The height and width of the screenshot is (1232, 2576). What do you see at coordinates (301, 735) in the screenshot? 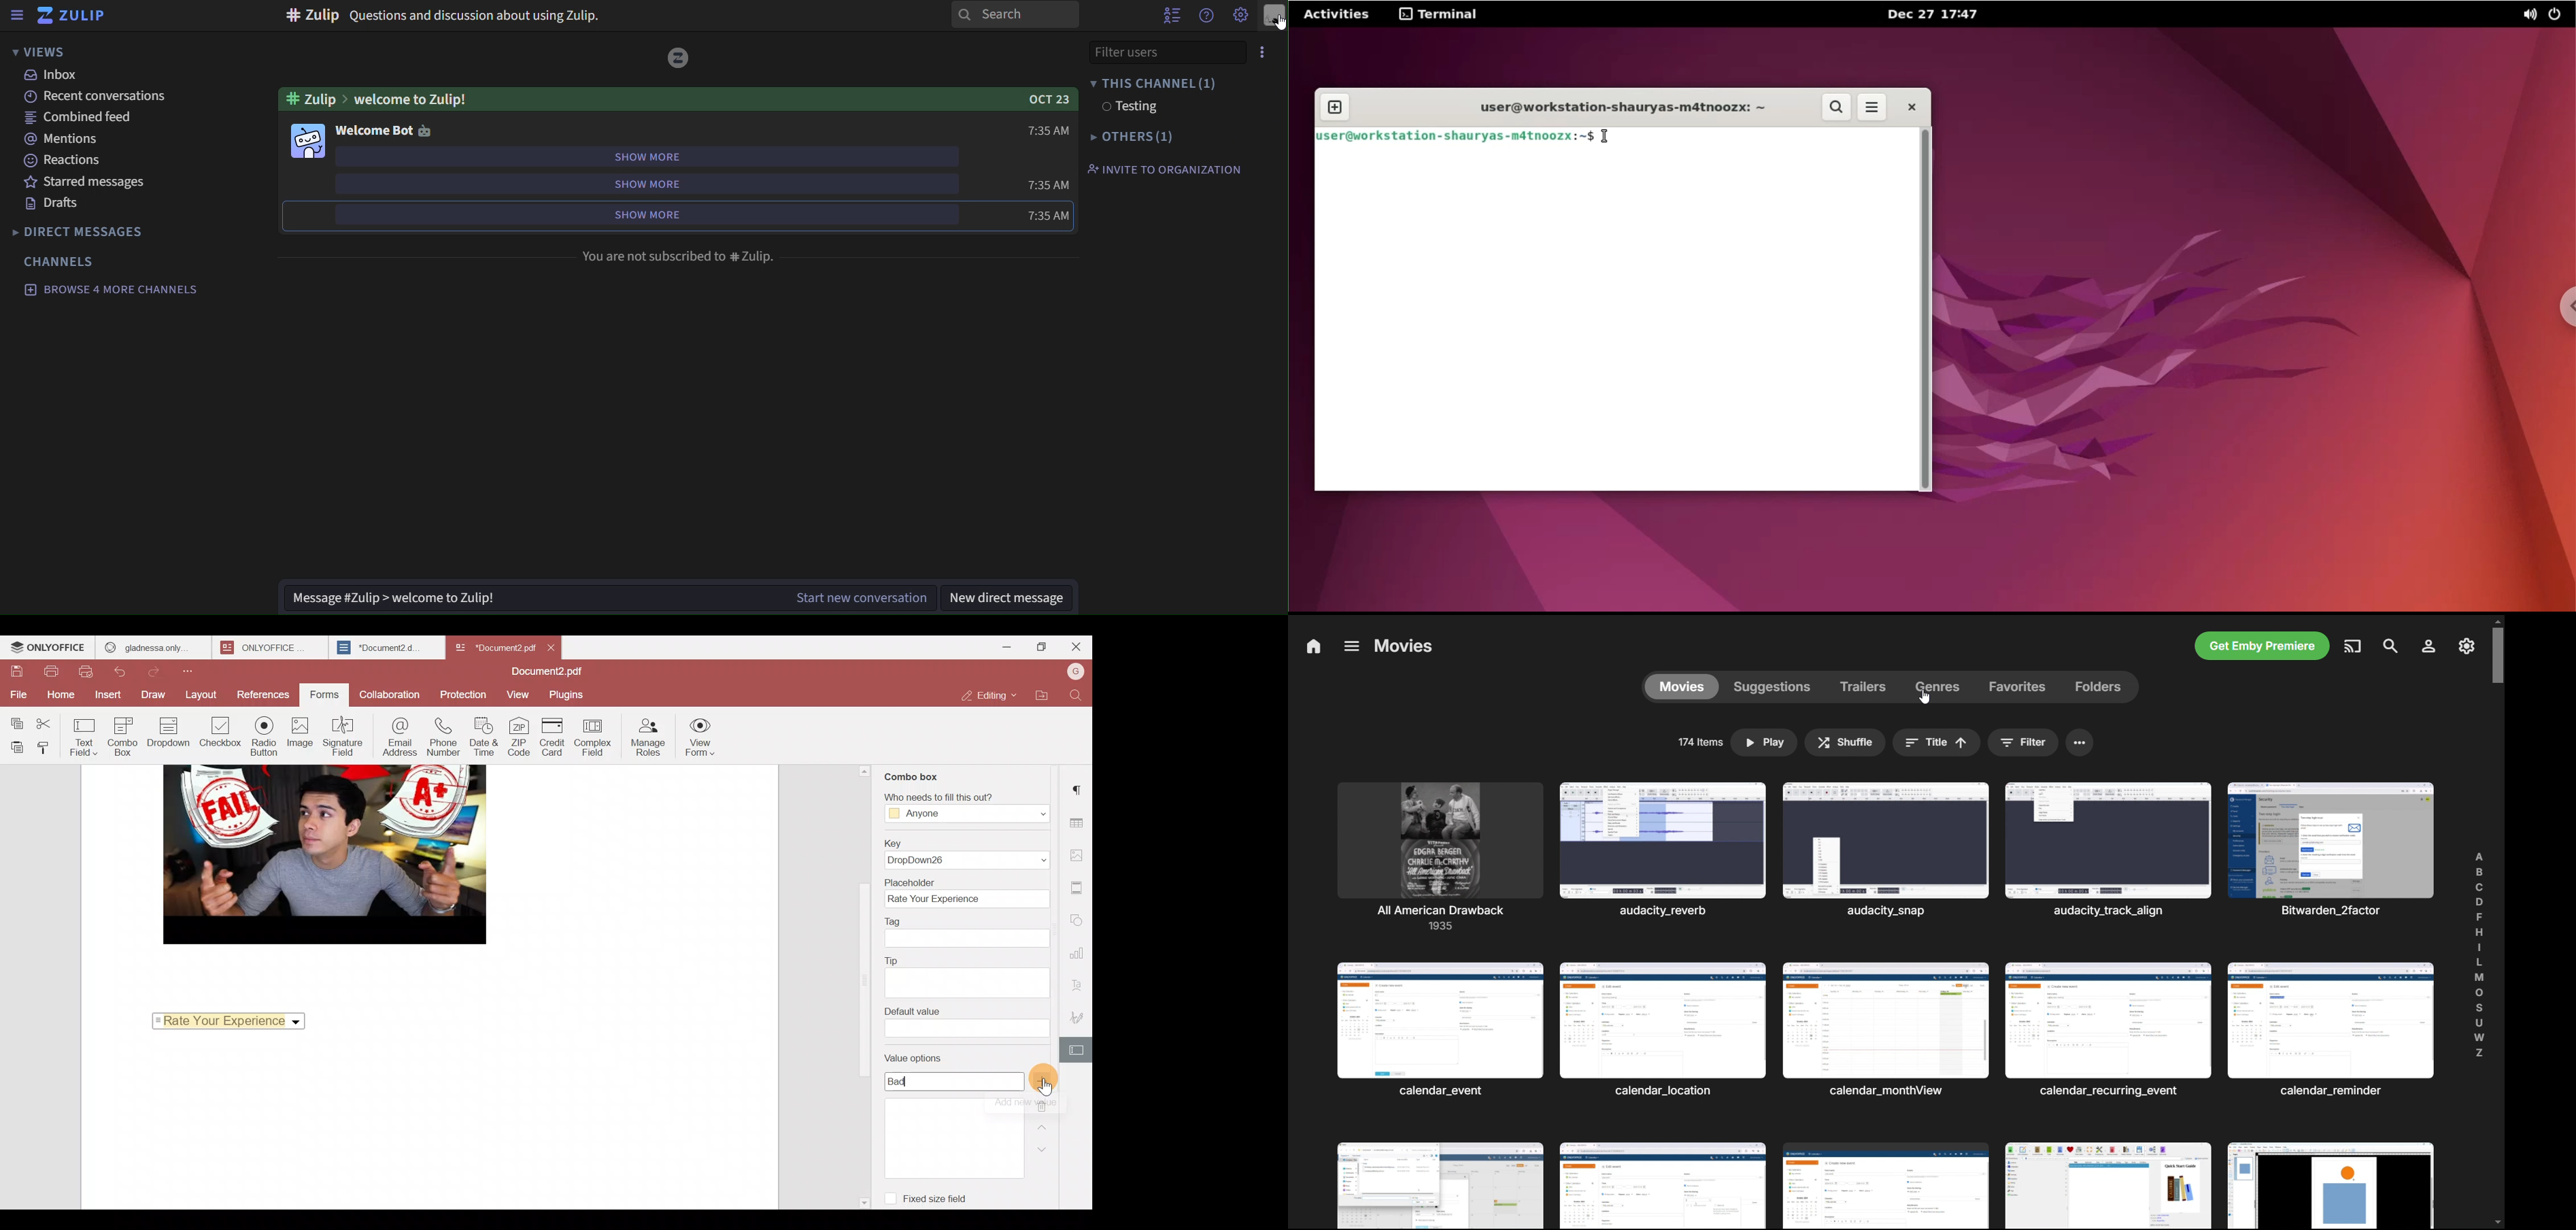
I see `Image` at bounding box center [301, 735].